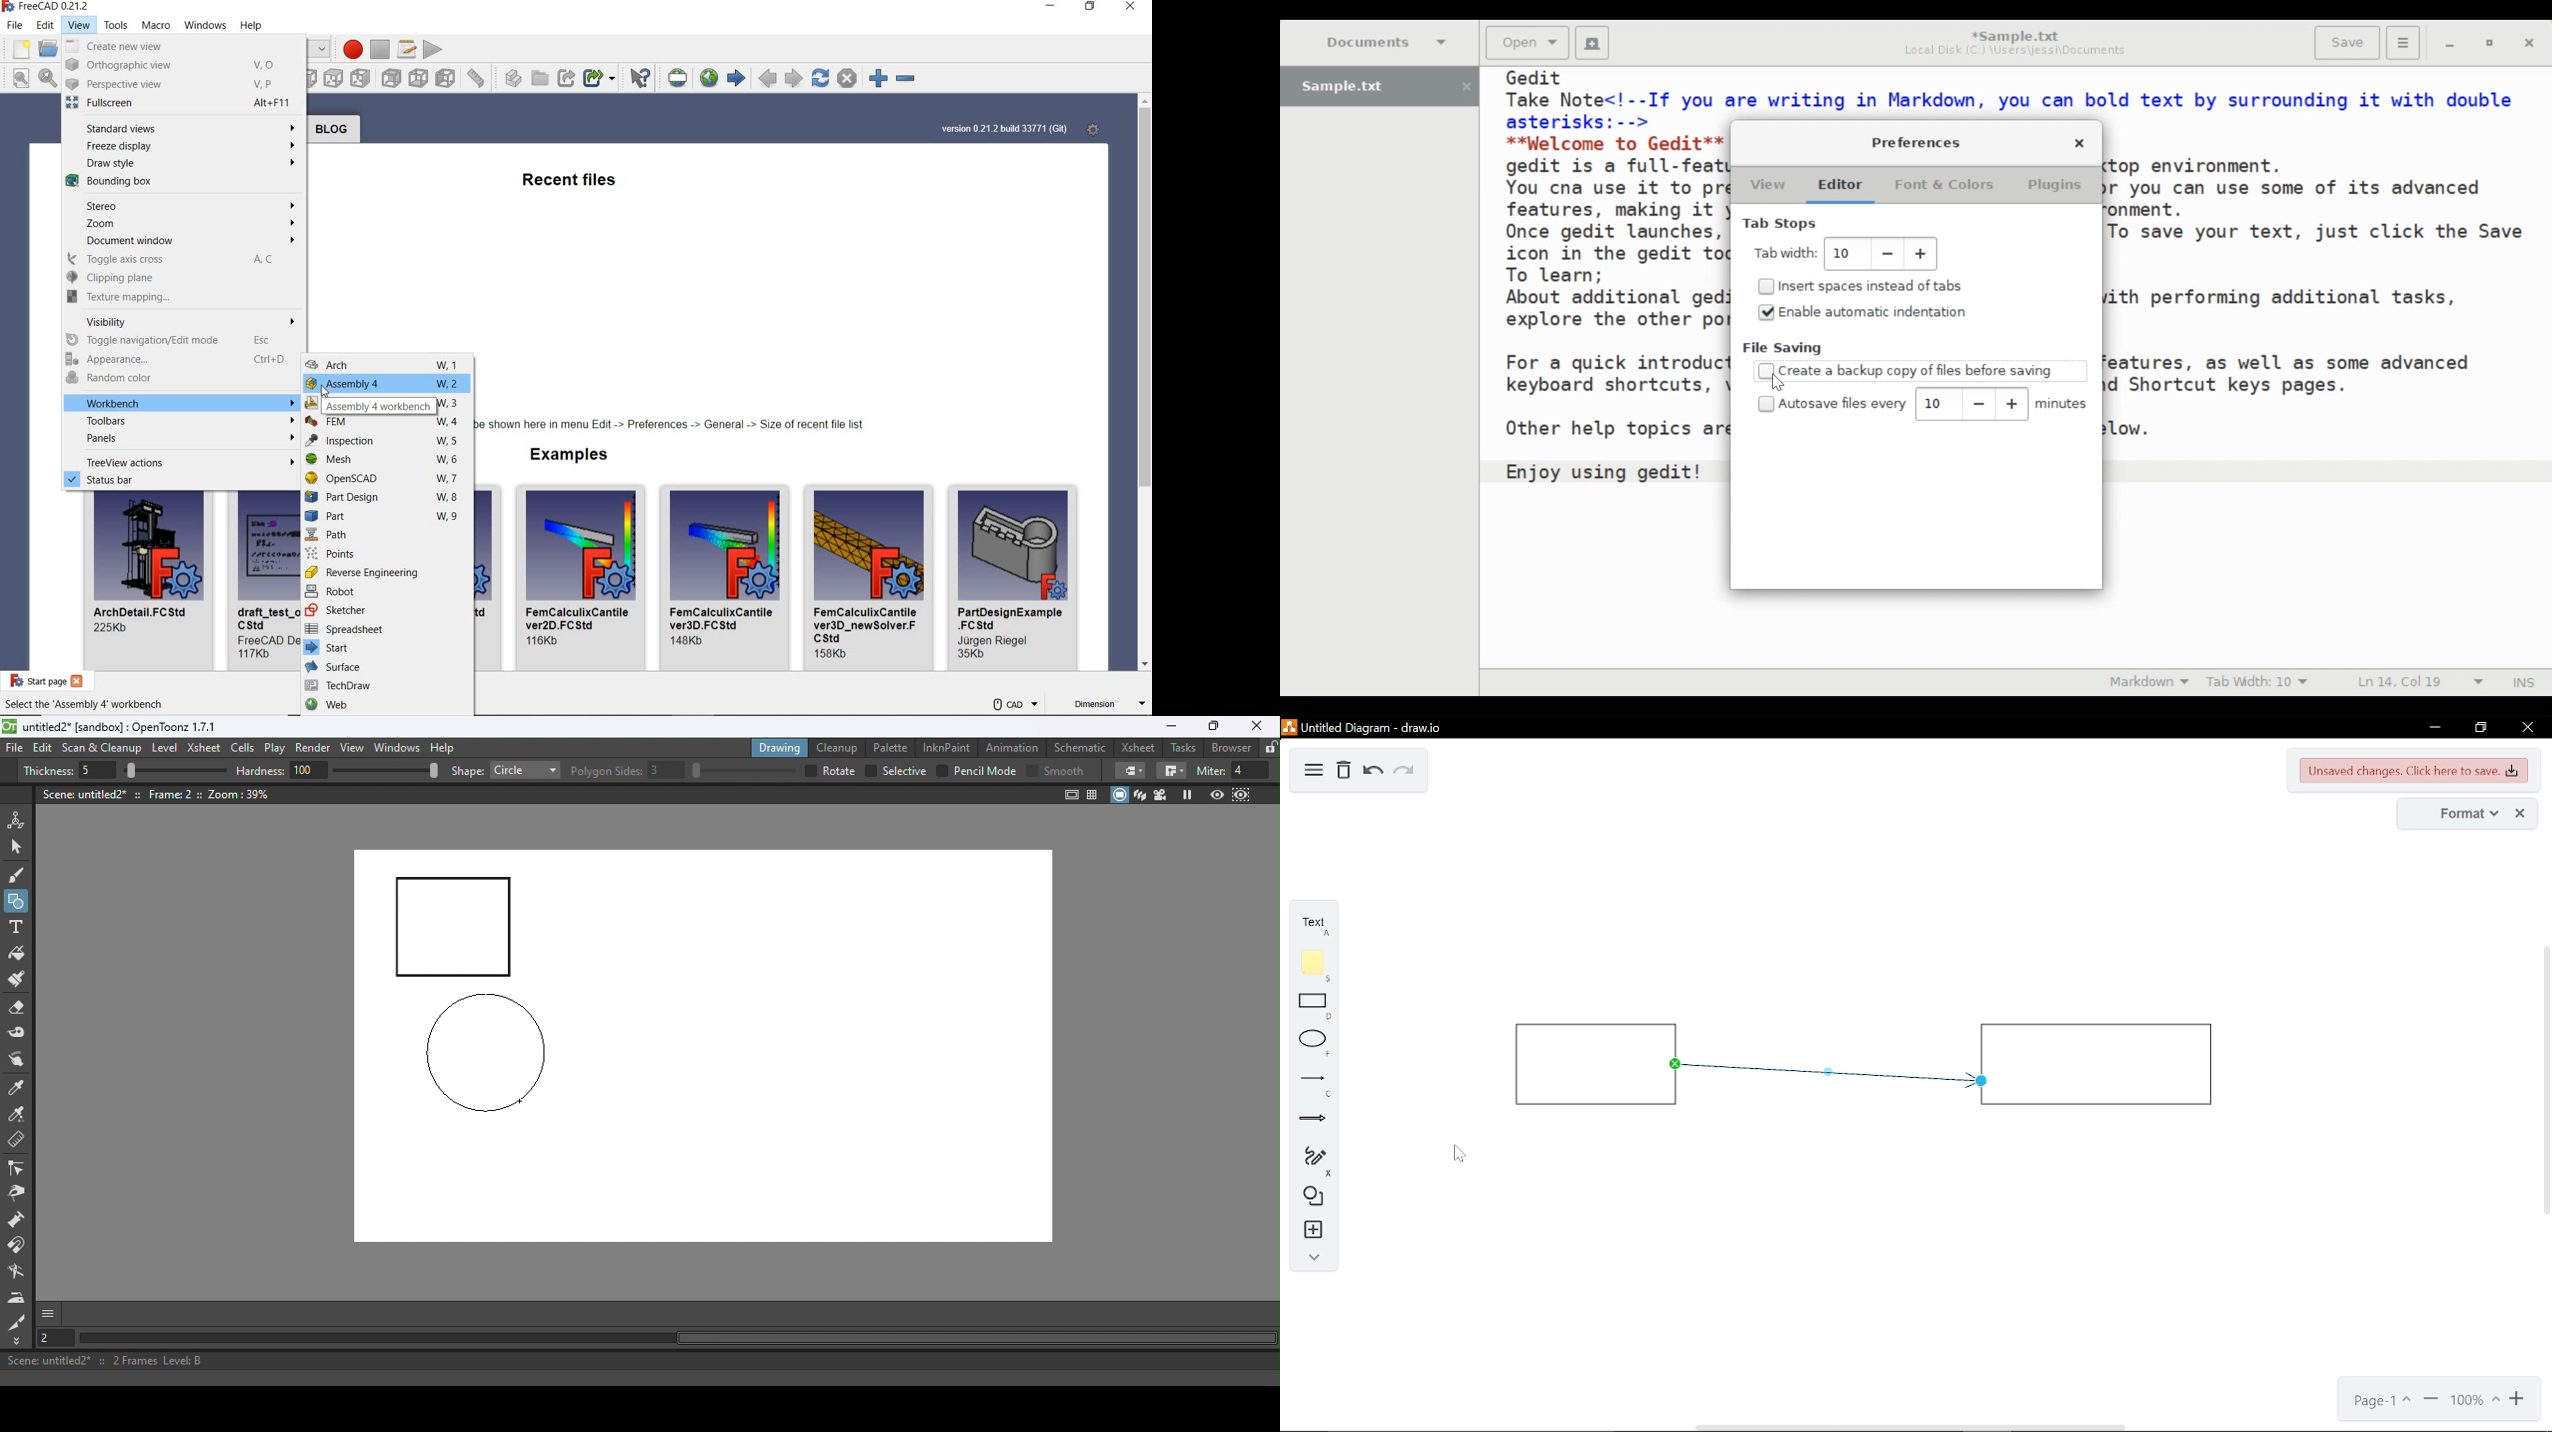  What do you see at coordinates (1070, 795) in the screenshot?
I see `Safe area` at bounding box center [1070, 795].